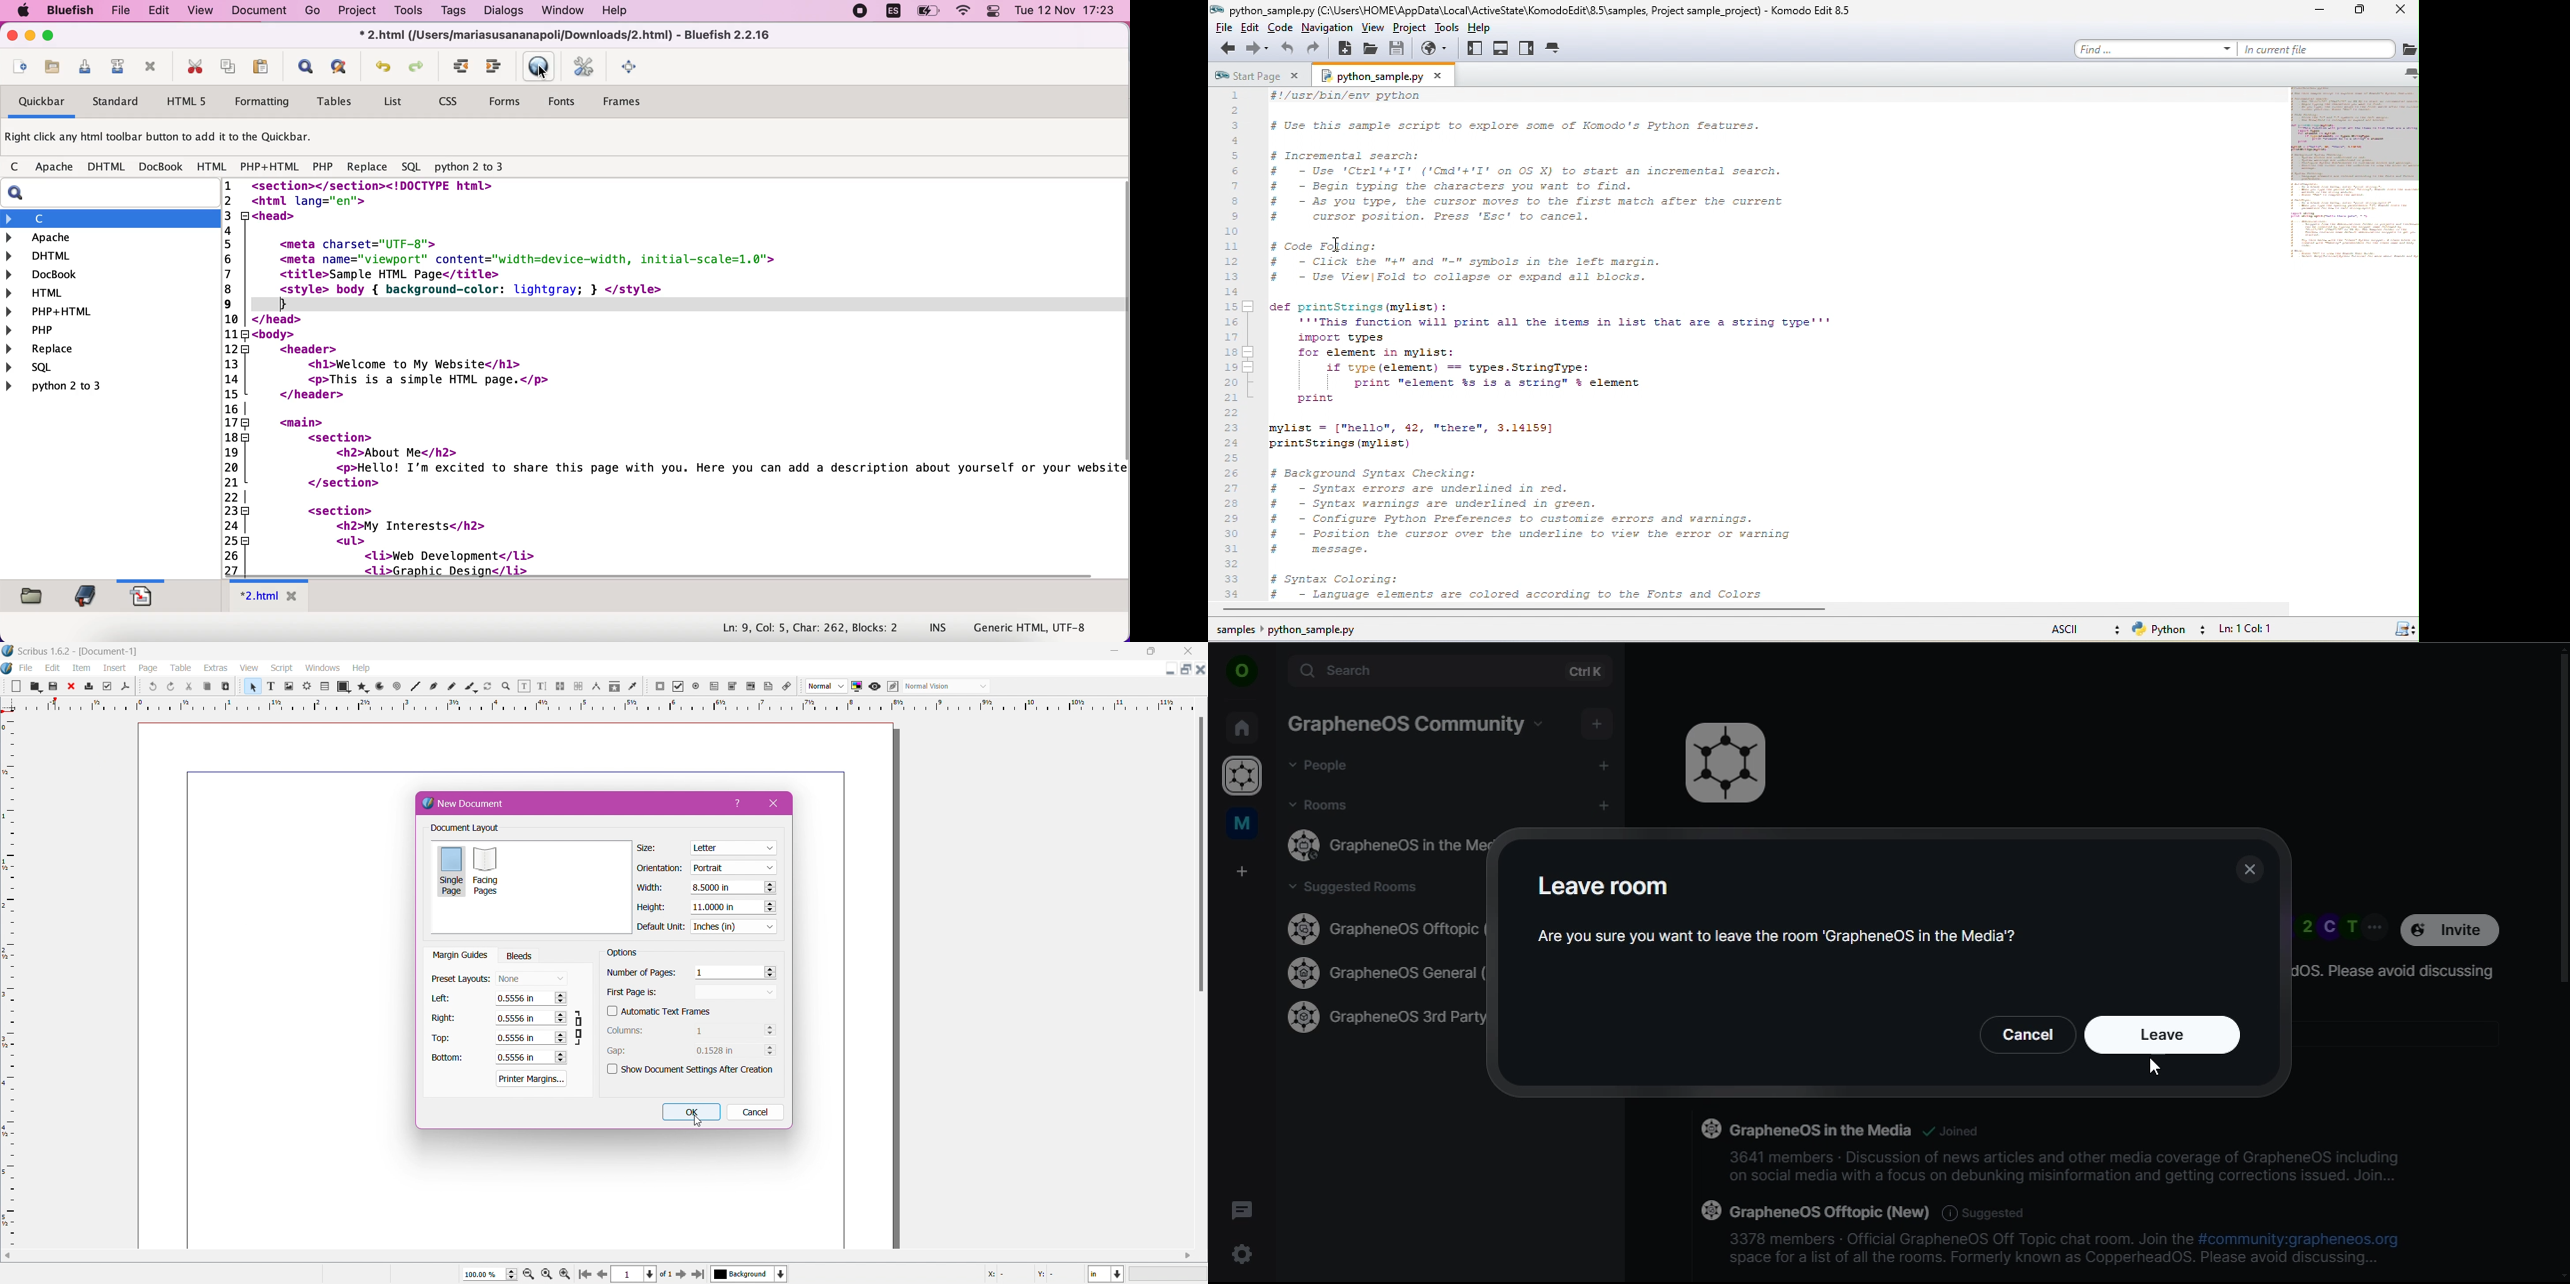  Describe the element at coordinates (753, 1275) in the screenshot. I see `Background` at that location.